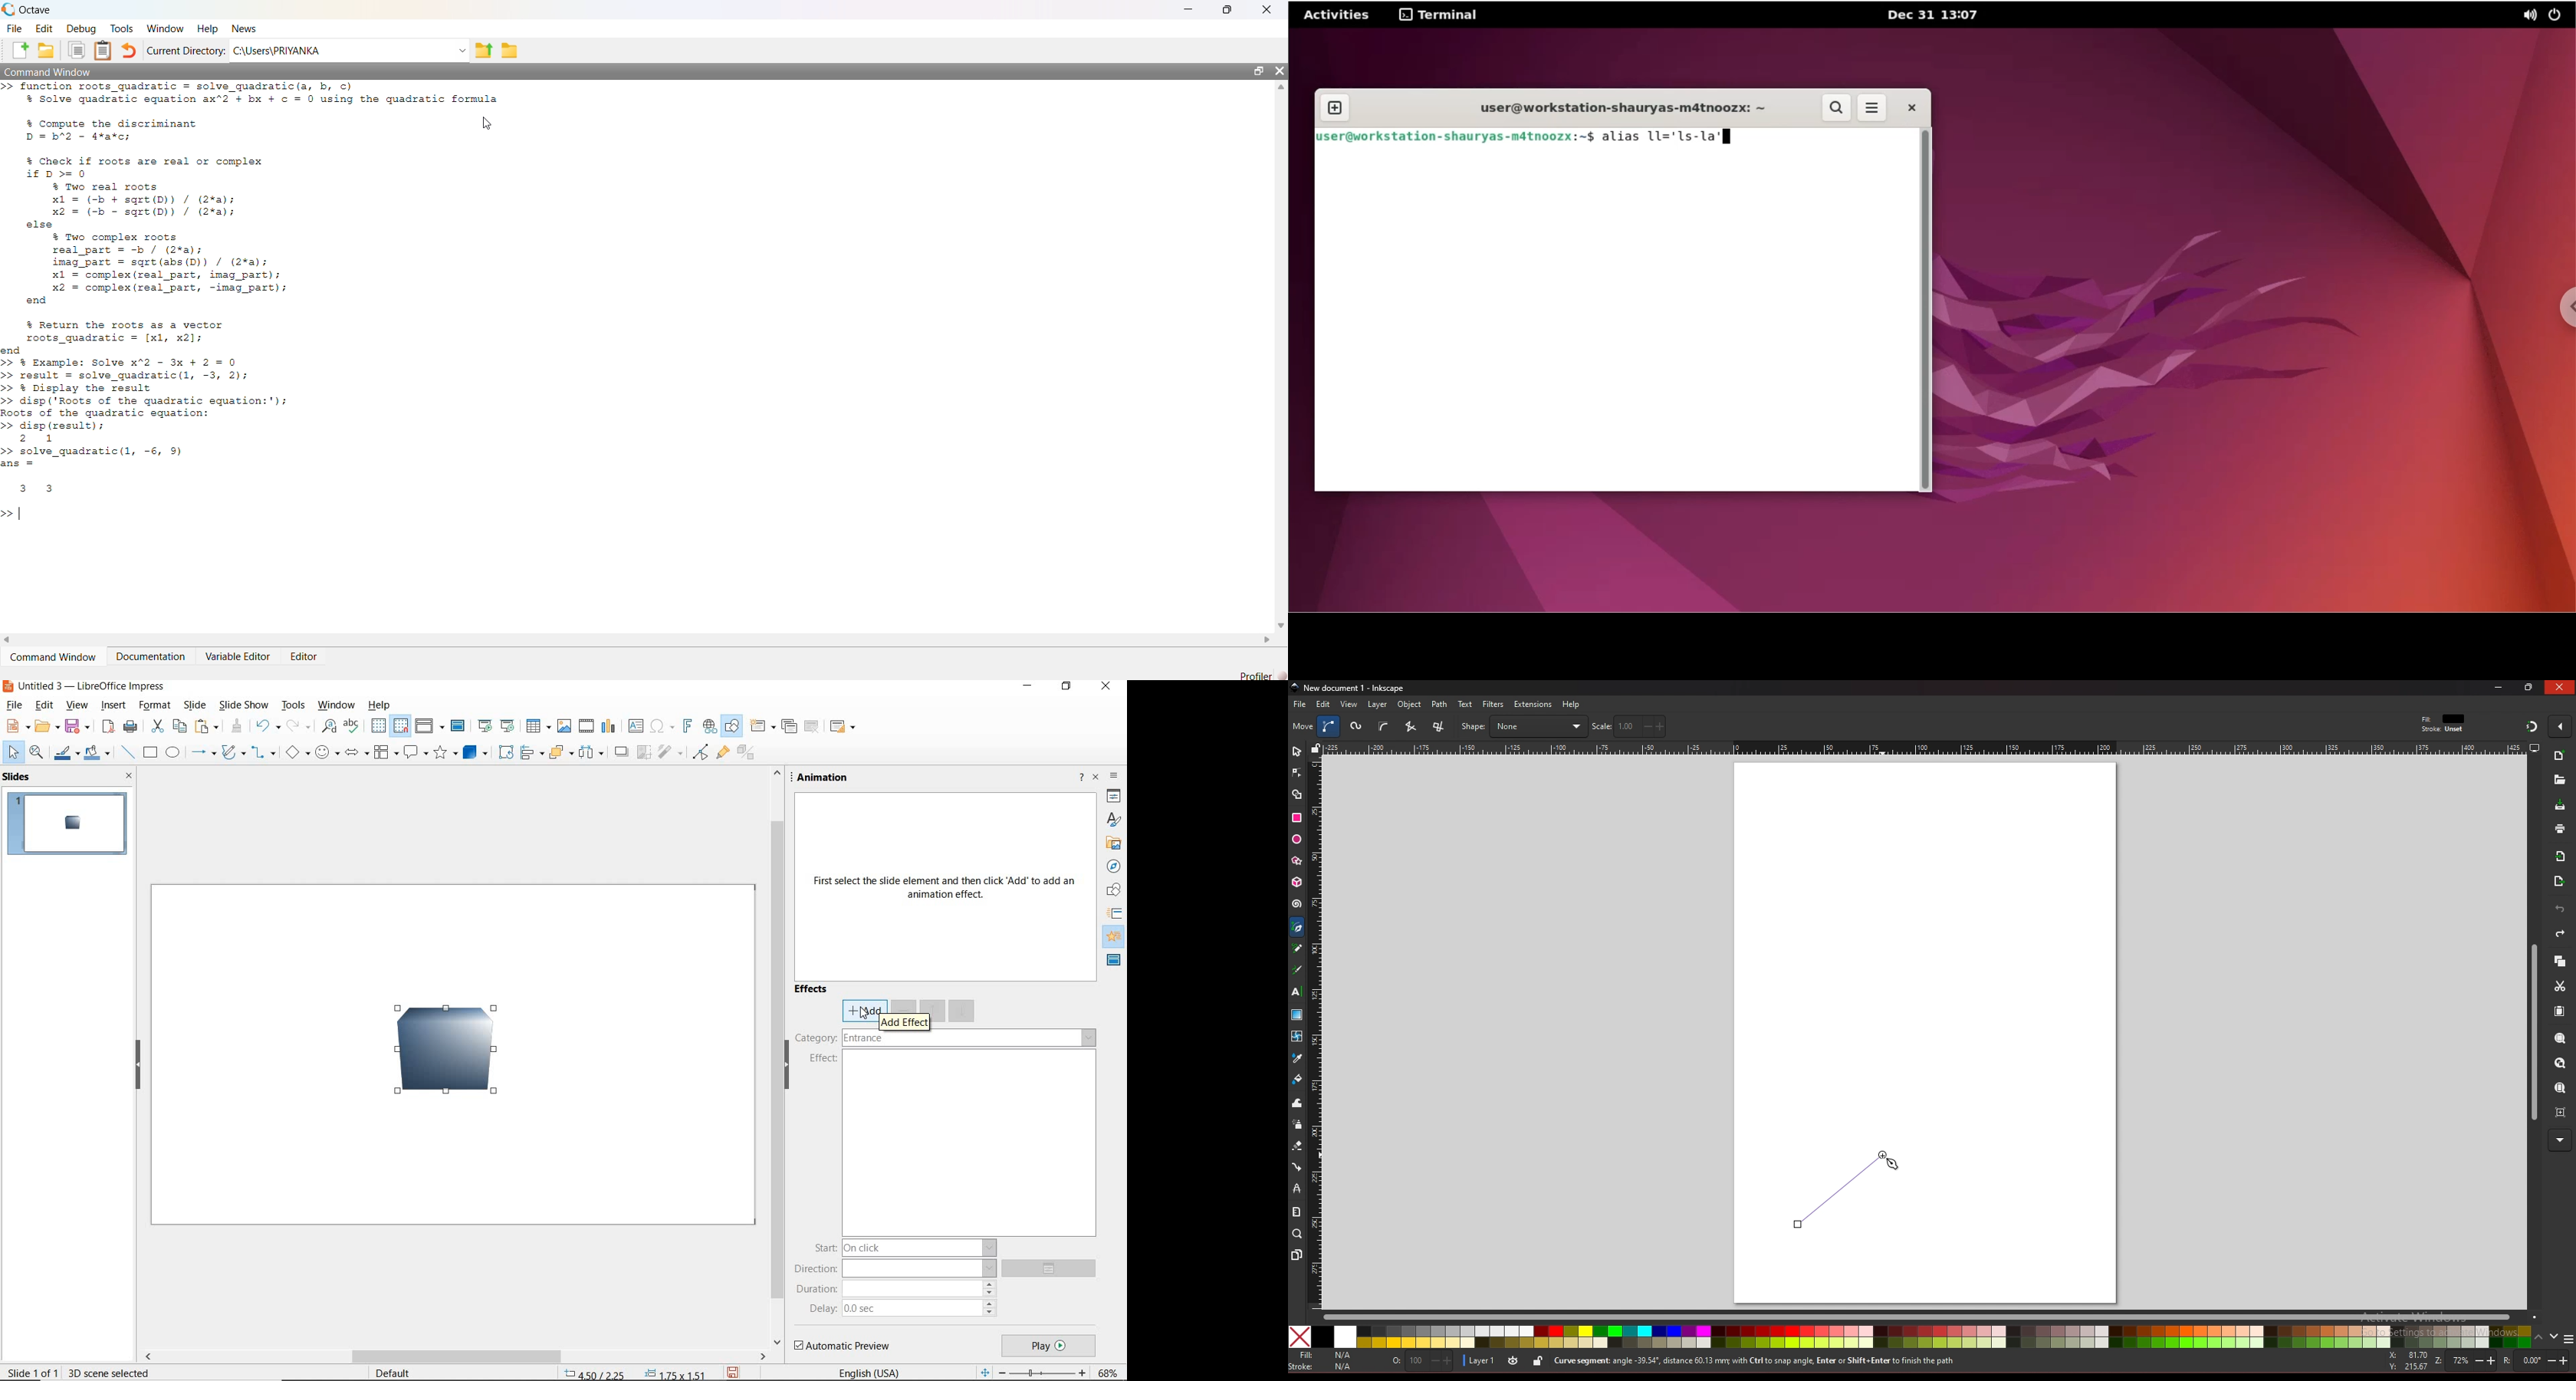 This screenshot has width=2576, height=1400. I want to click on zoom selection, so click(2561, 1040).